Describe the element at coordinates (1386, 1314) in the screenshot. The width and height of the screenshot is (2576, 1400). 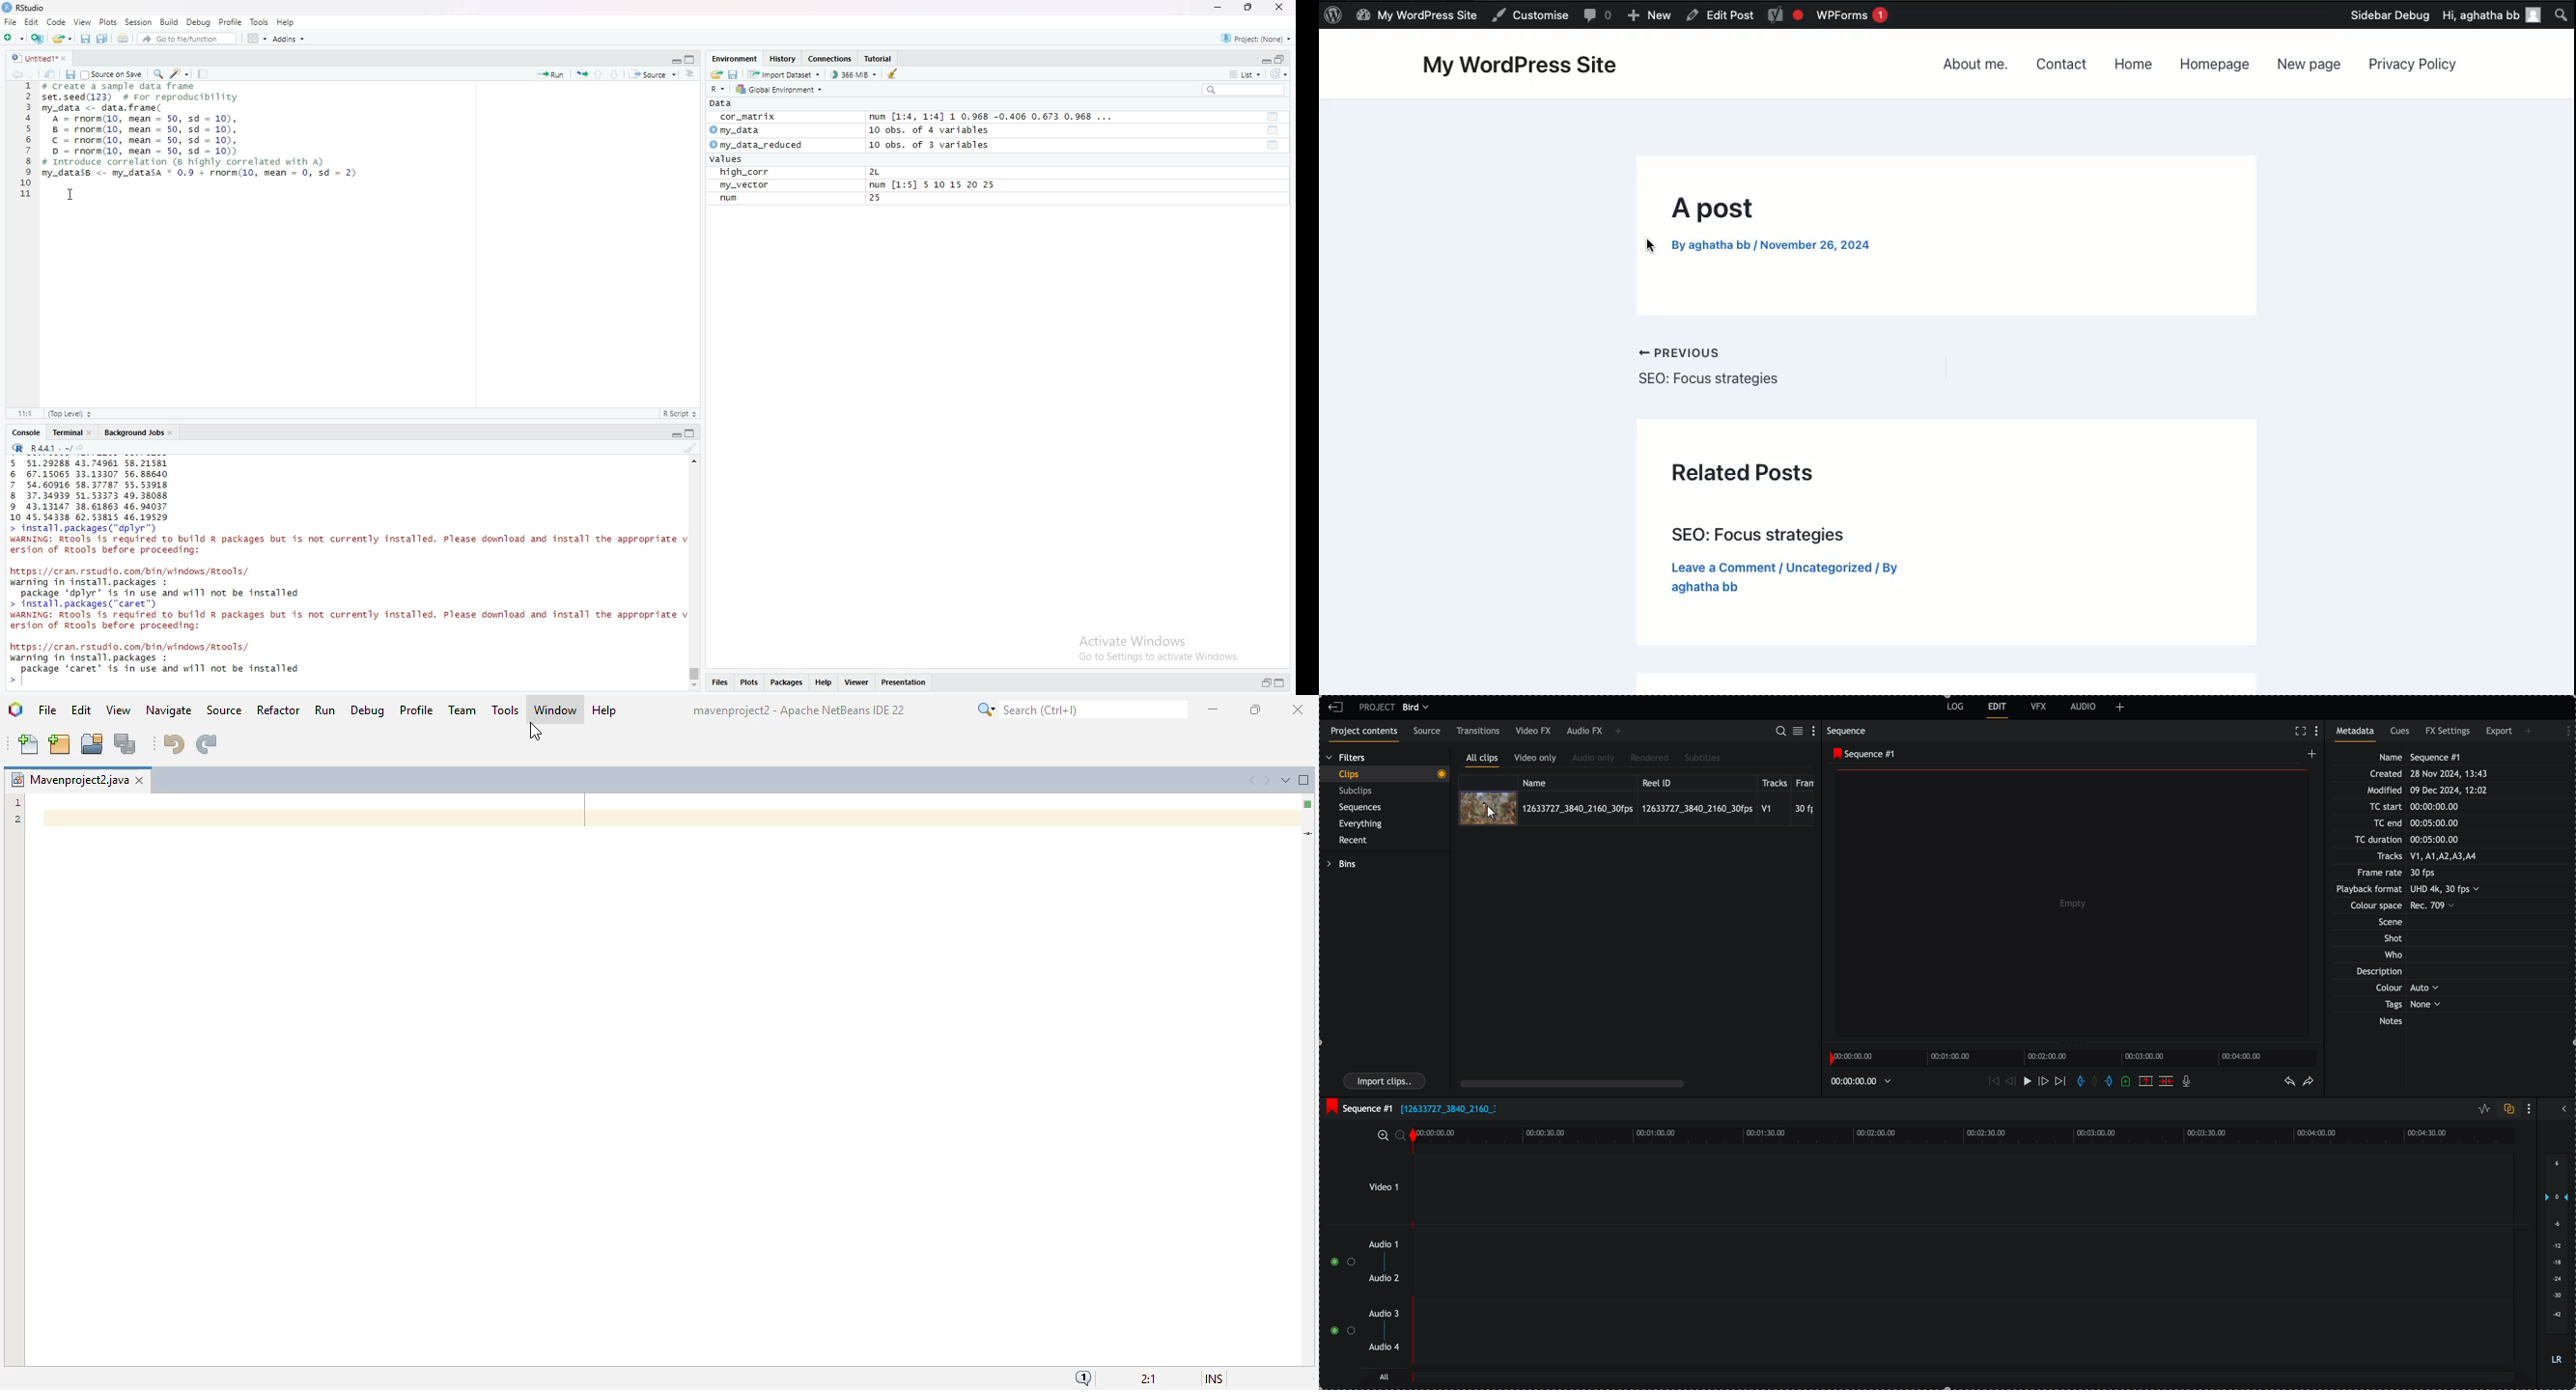
I see `audio 3` at that location.